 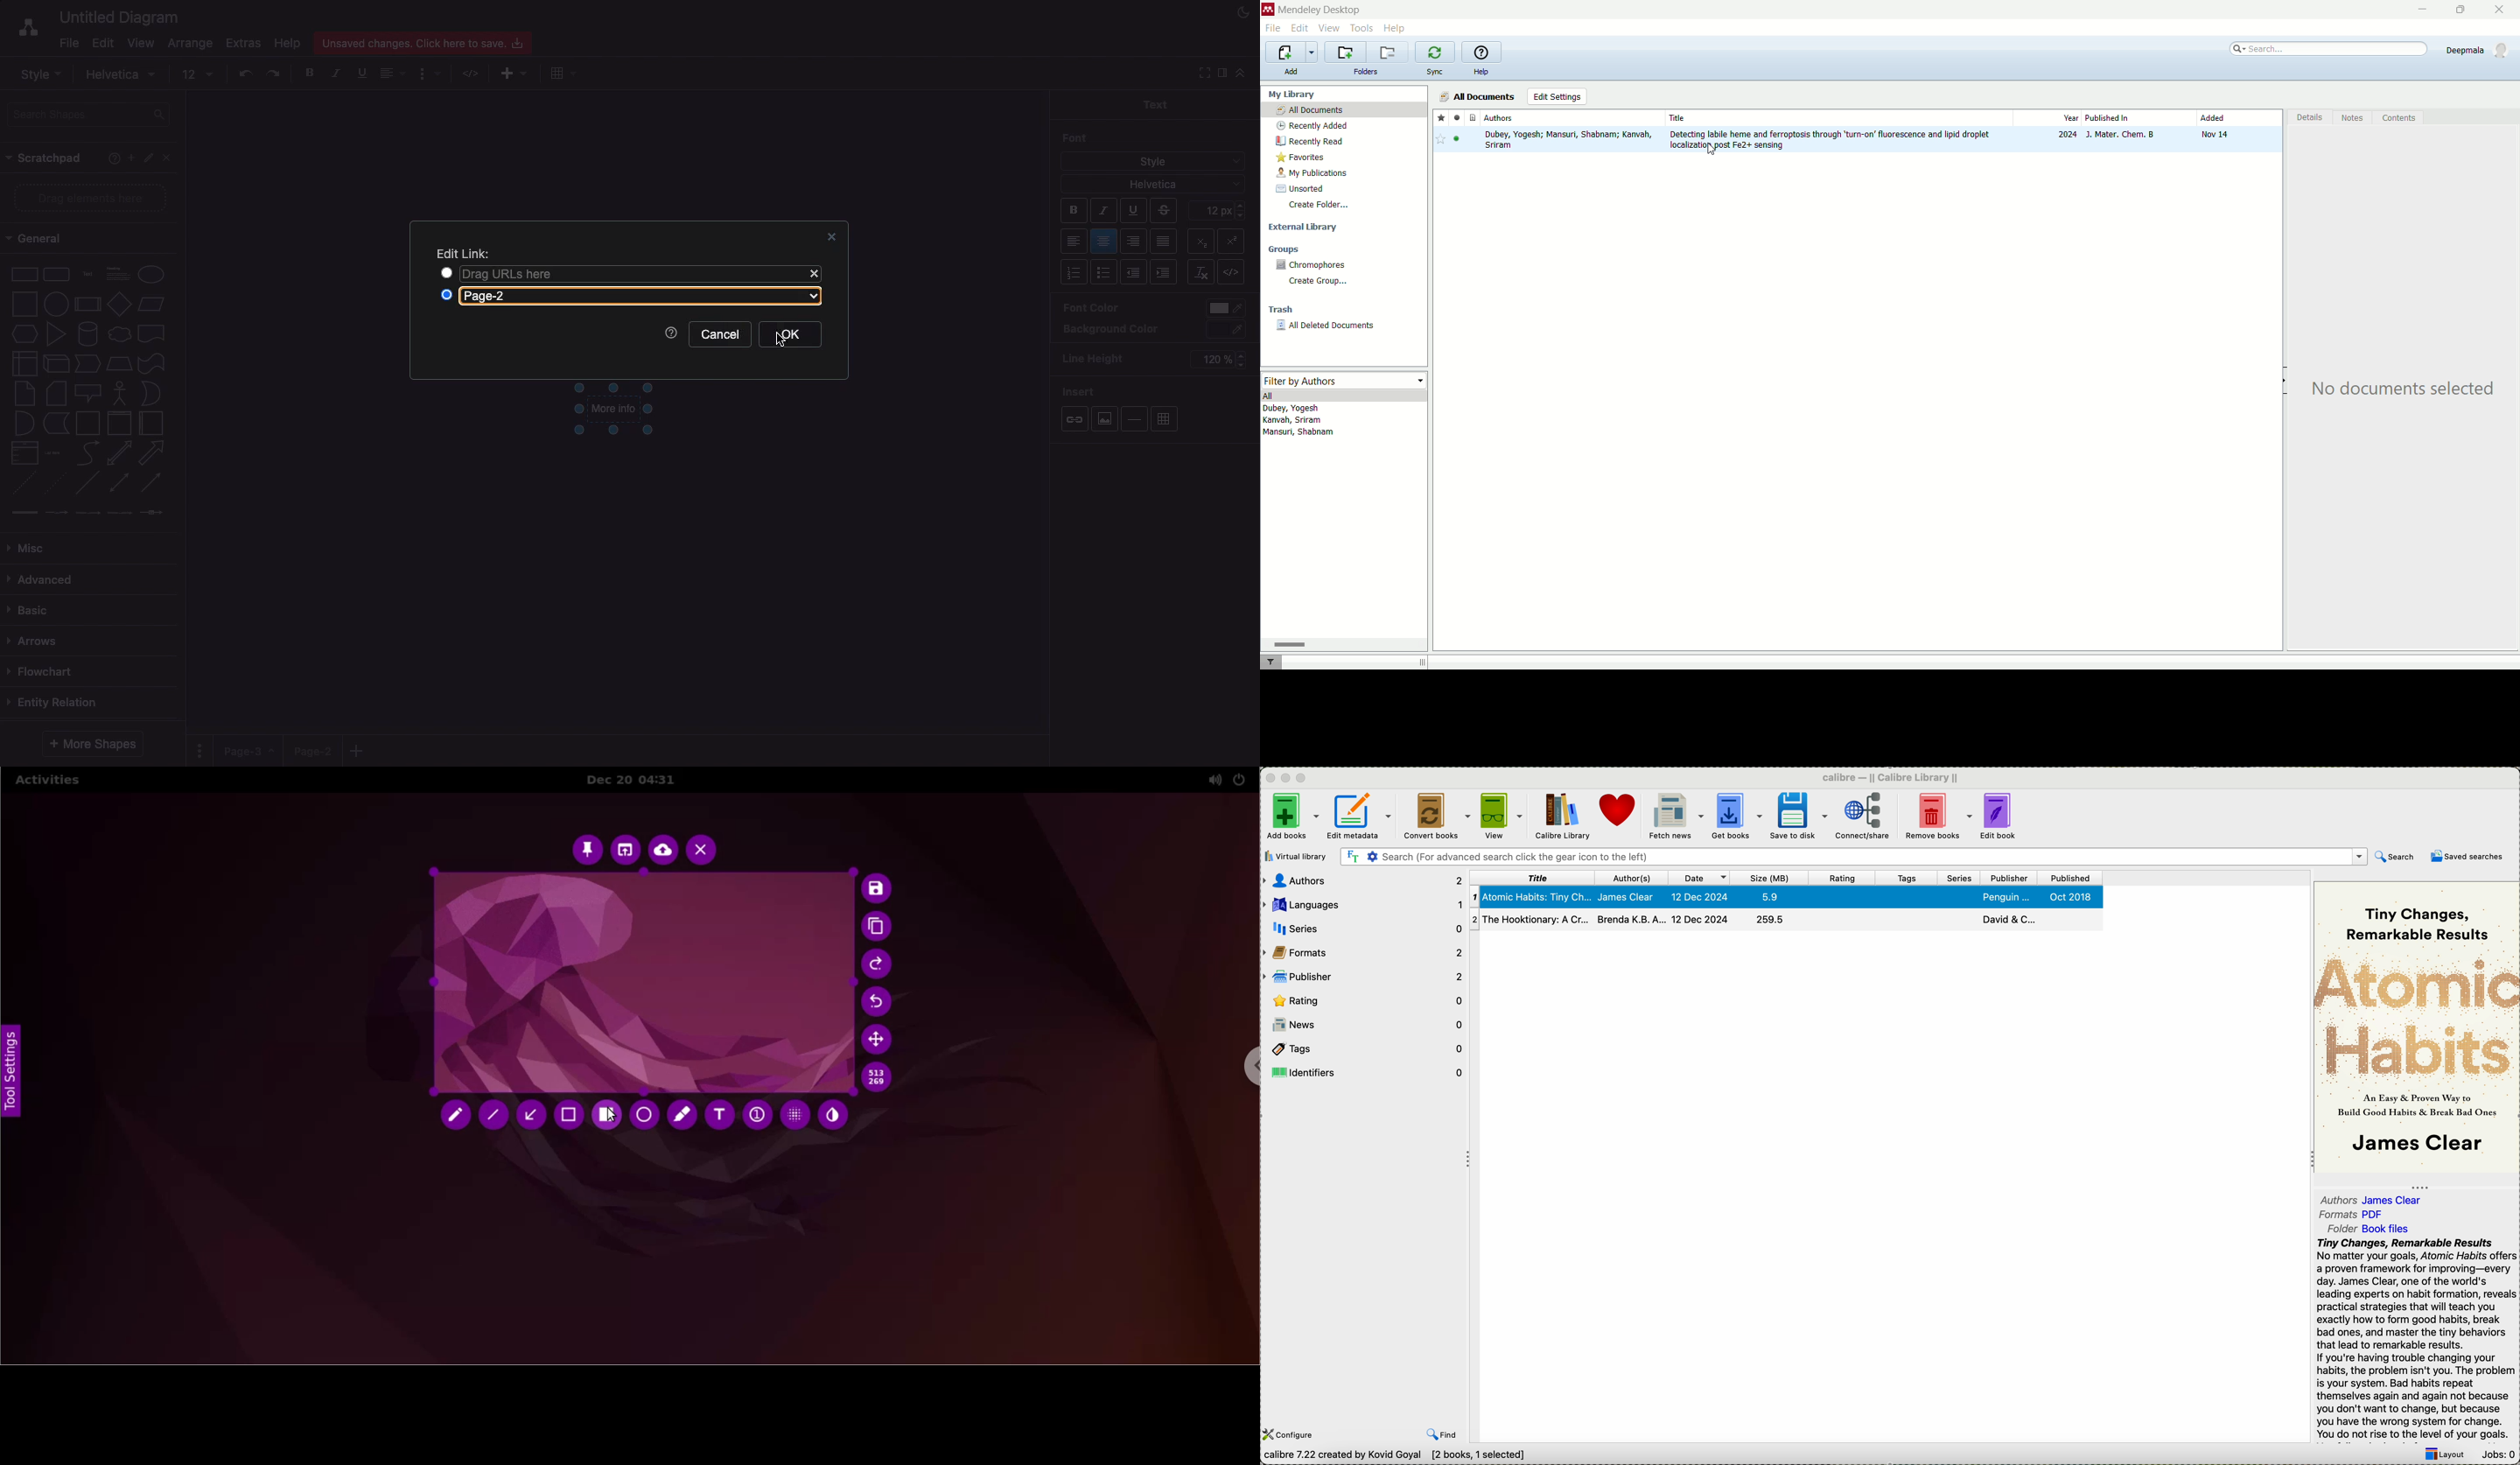 What do you see at coordinates (2374, 1201) in the screenshot?
I see `authors` at bounding box center [2374, 1201].